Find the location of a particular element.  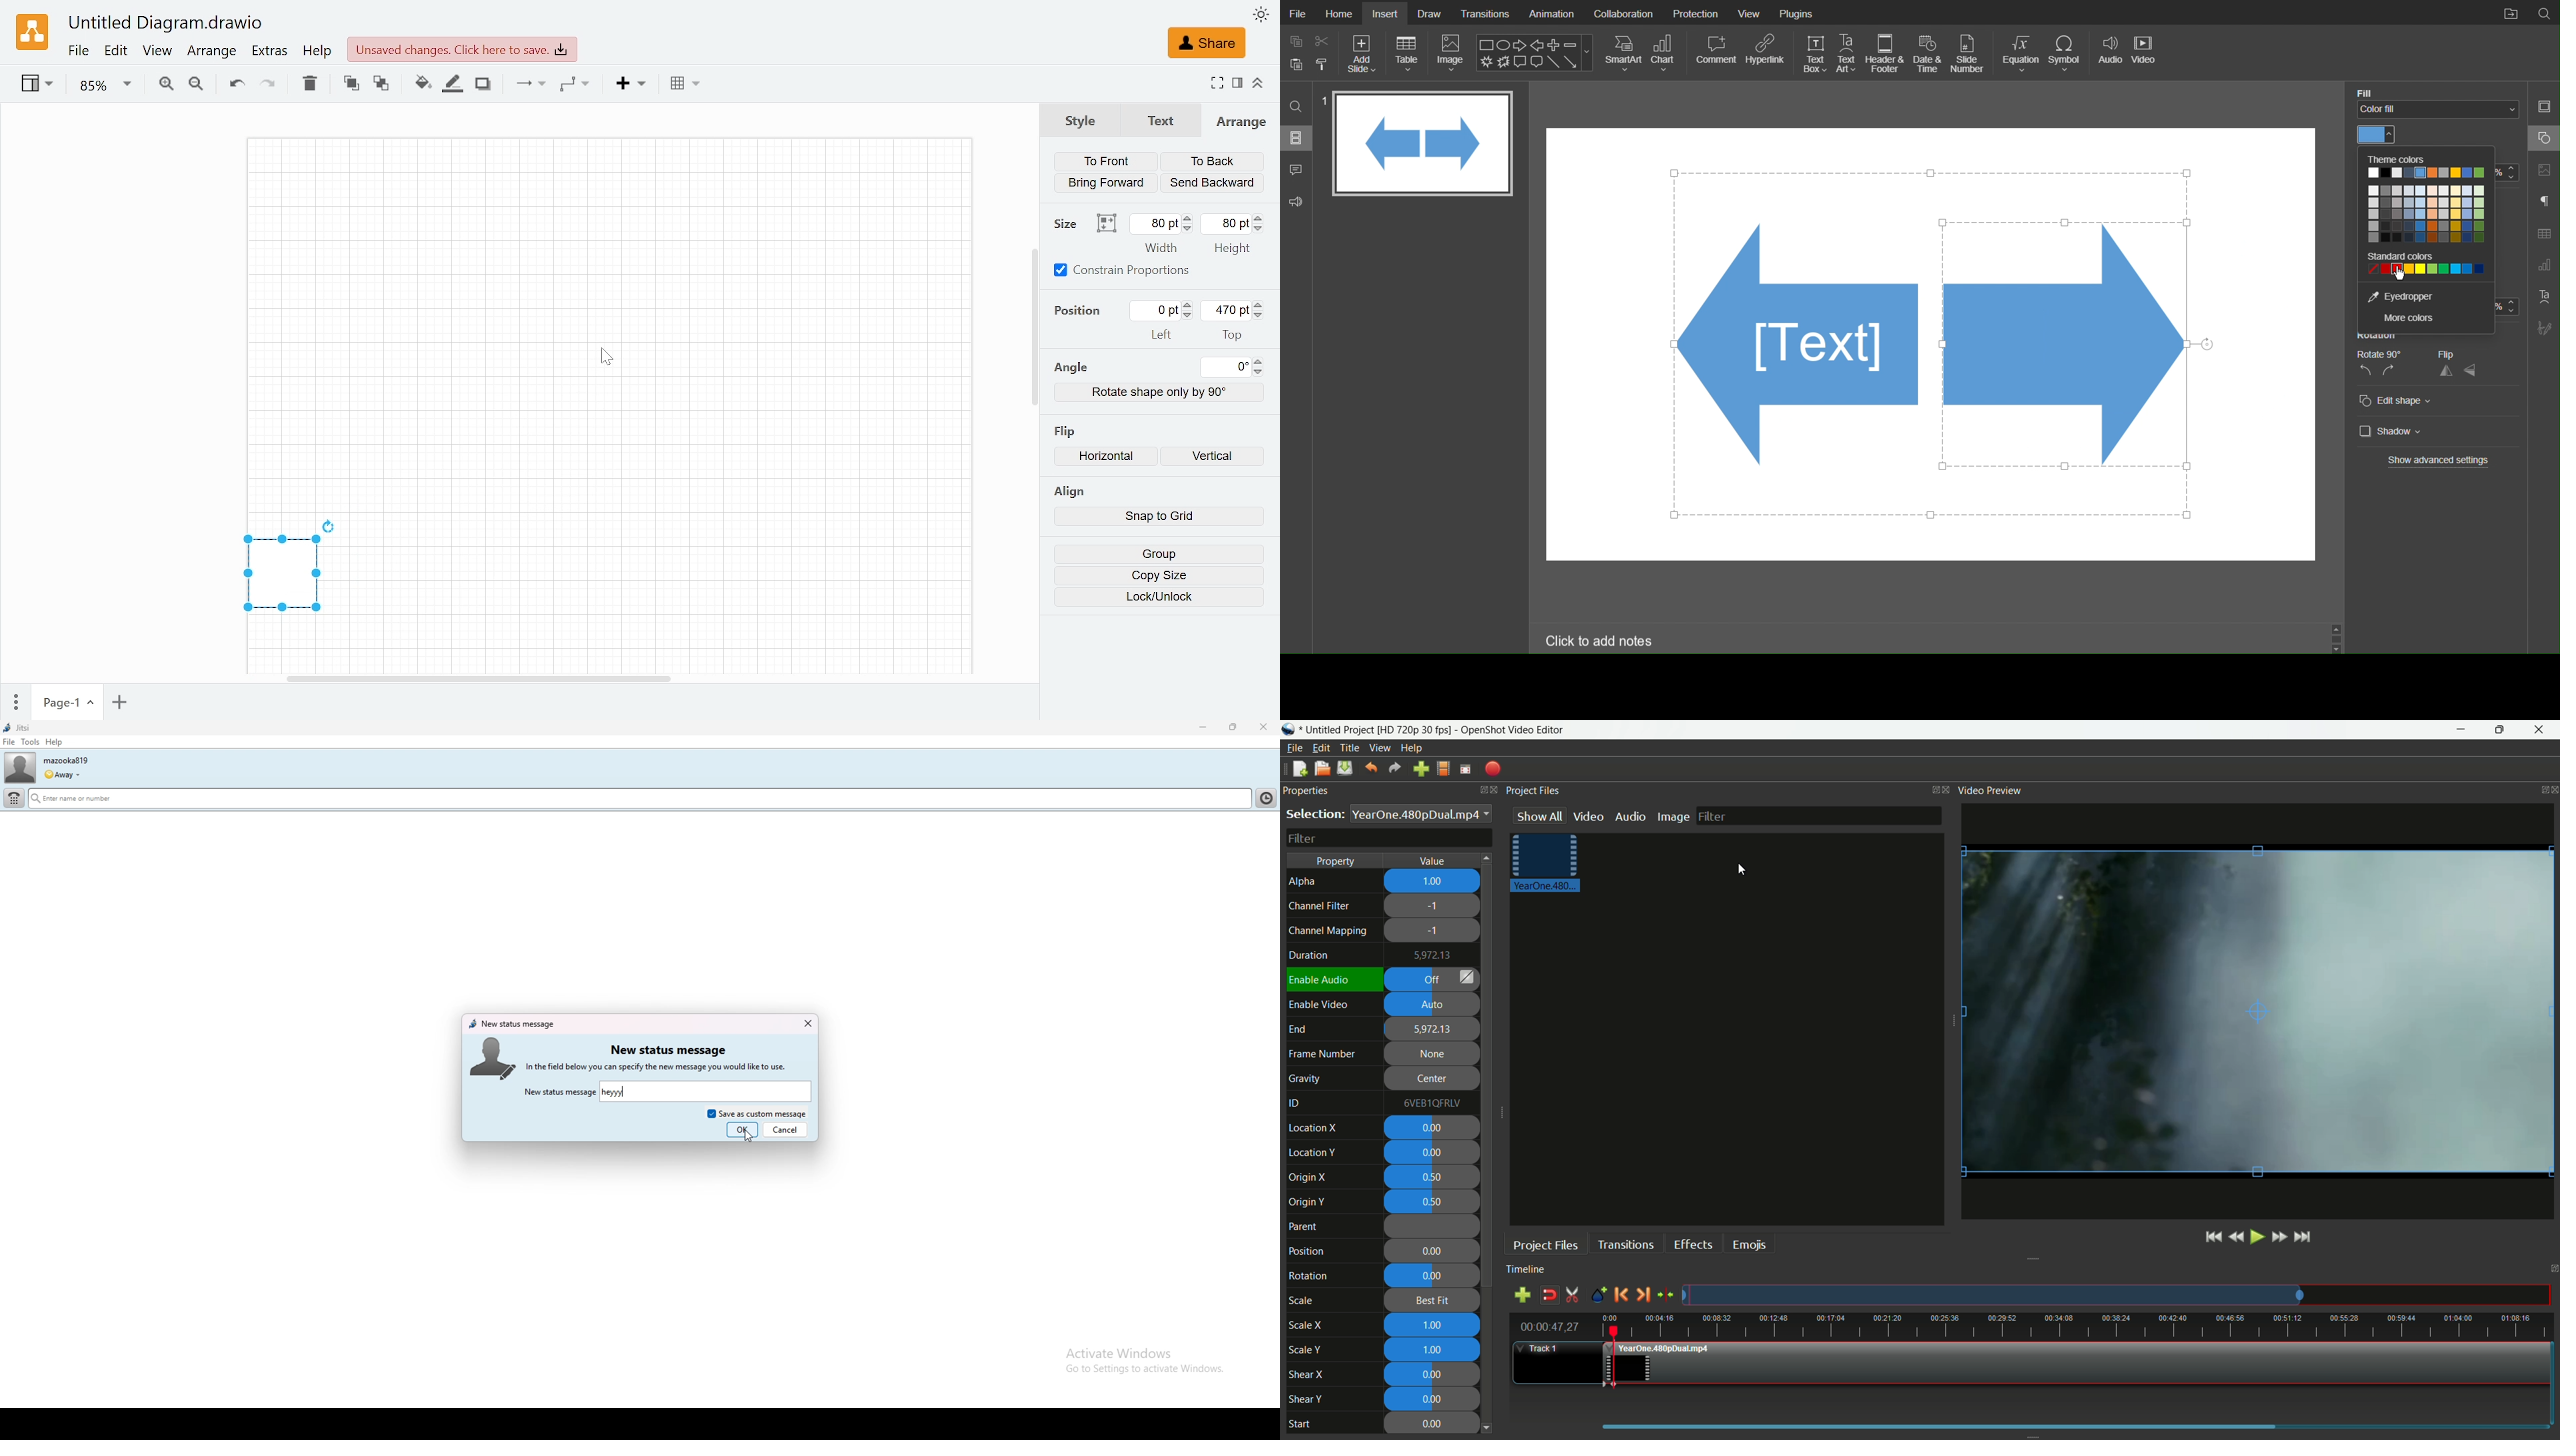

cursor is located at coordinates (2401, 273).